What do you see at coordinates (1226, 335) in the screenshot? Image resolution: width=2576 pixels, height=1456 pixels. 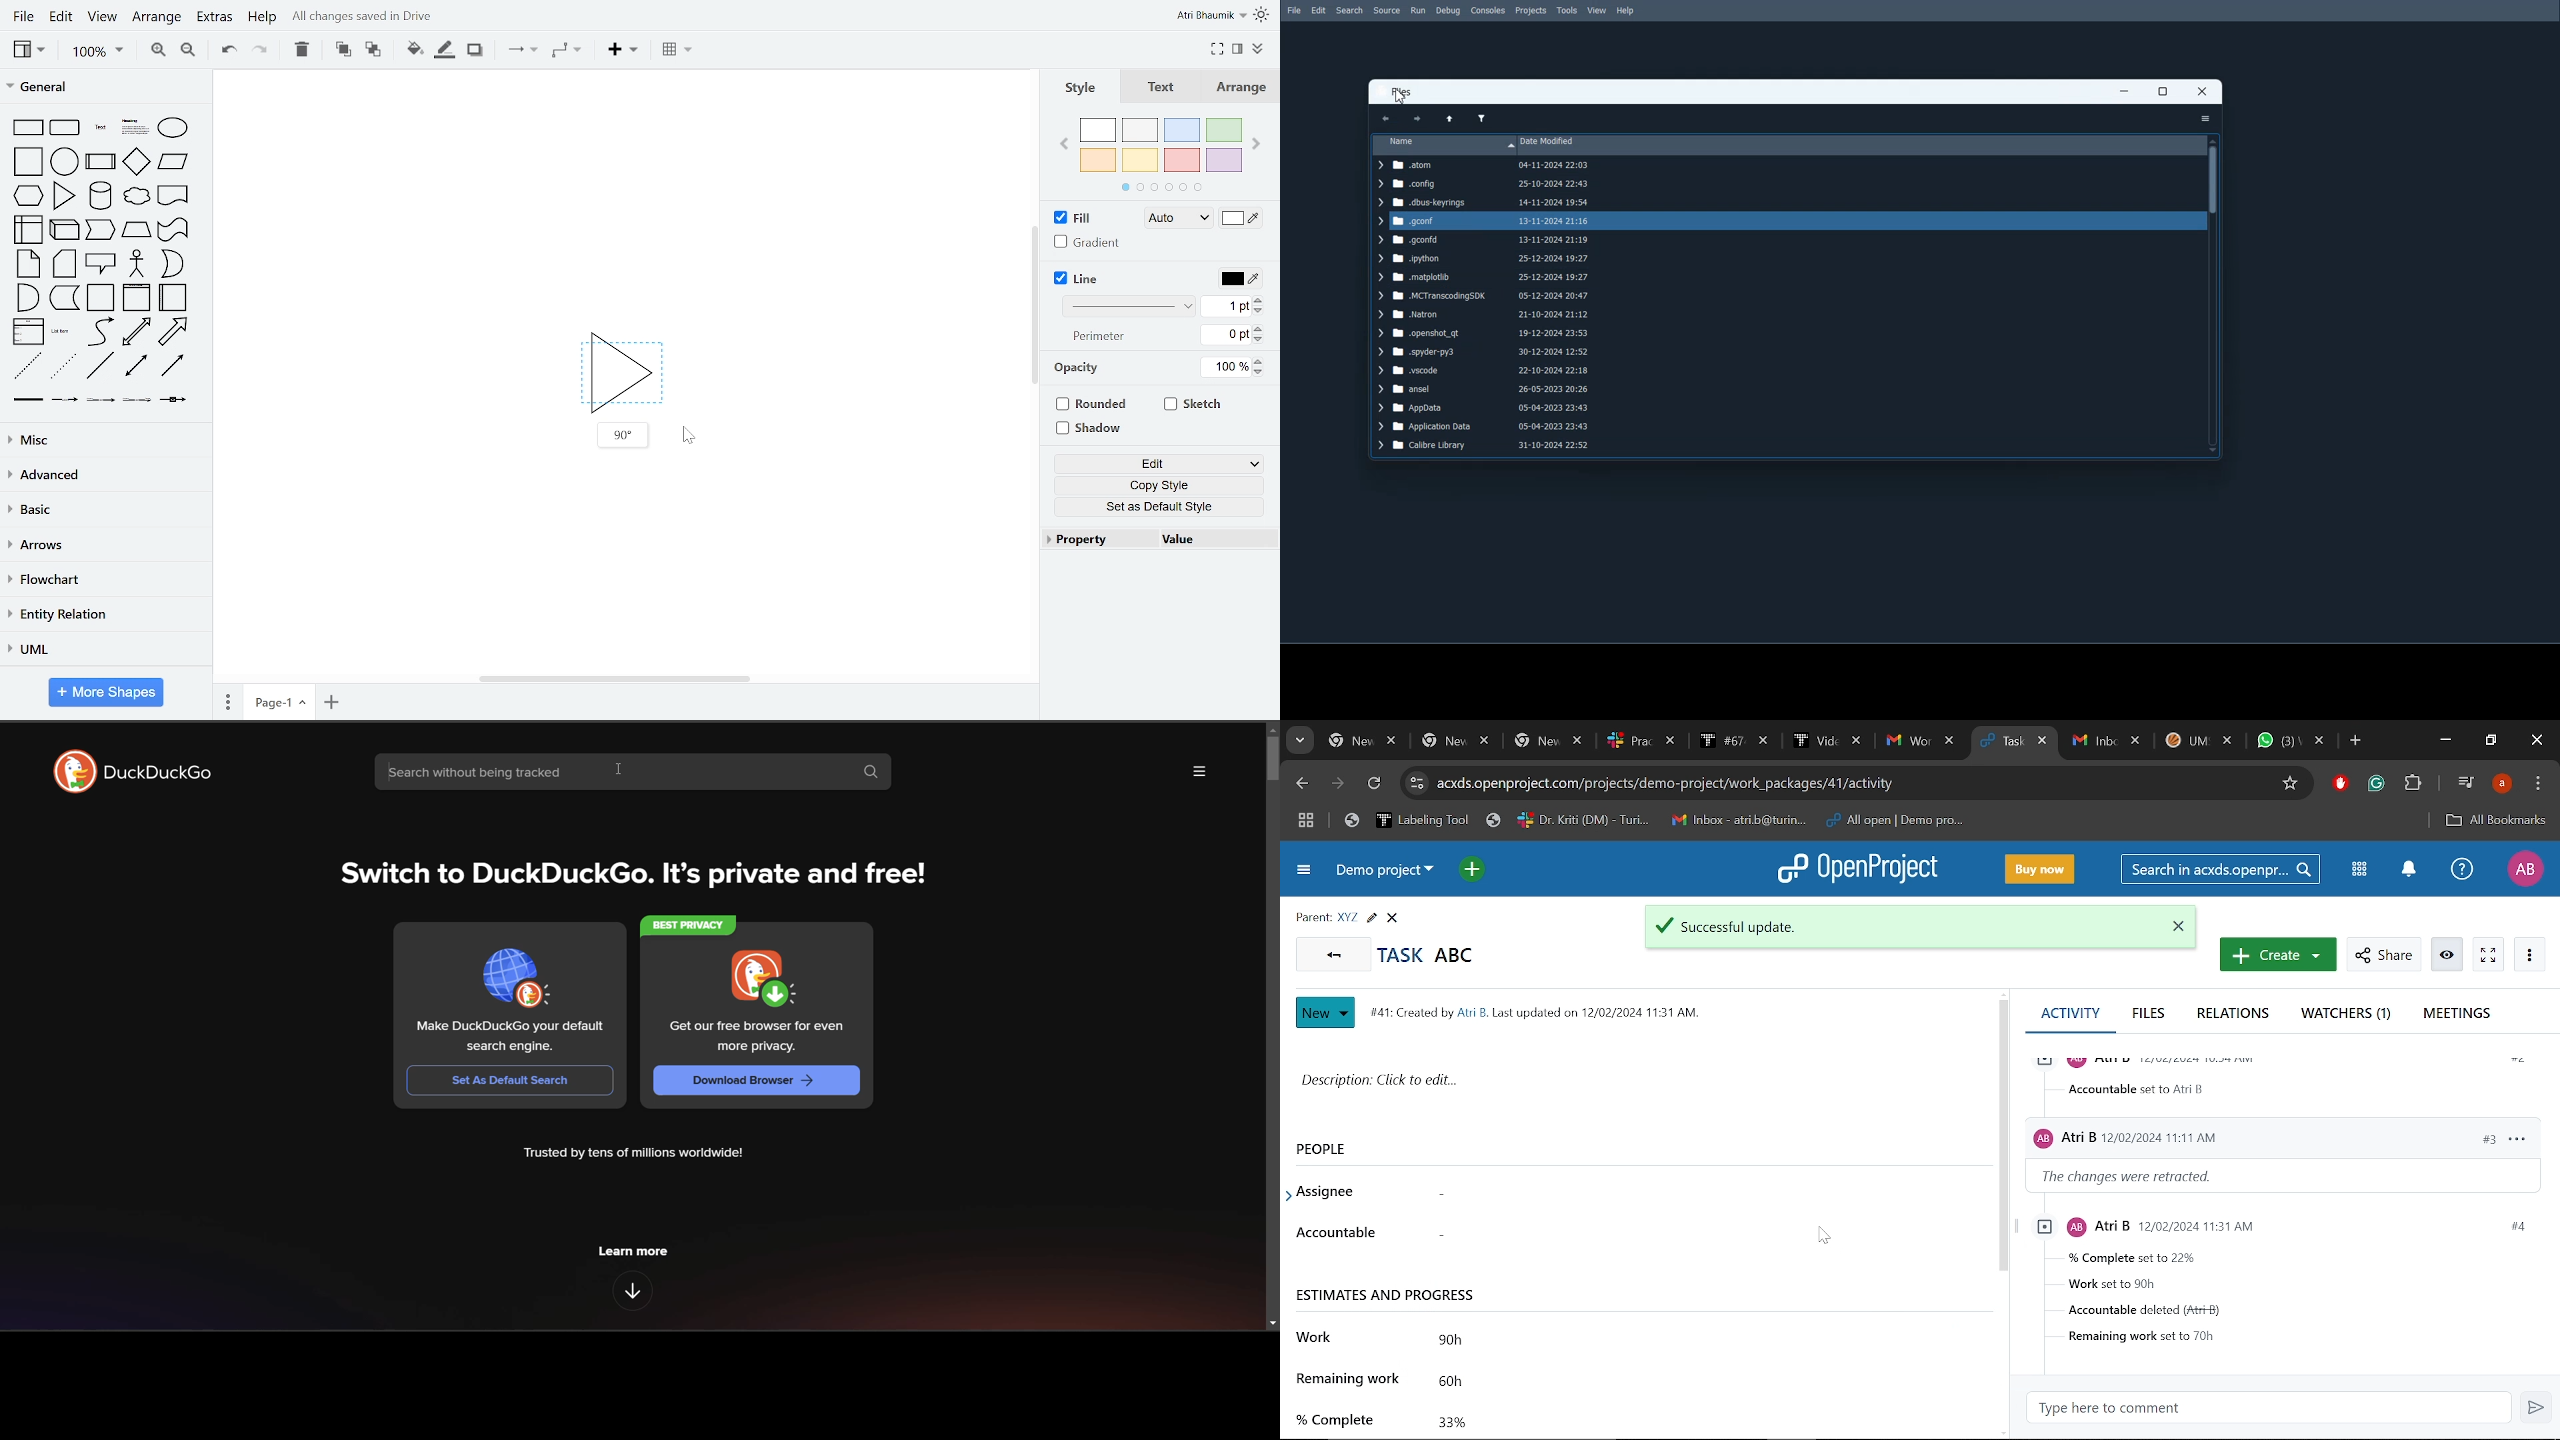 I see `current perimeter` at bounding box center [1226, 335].